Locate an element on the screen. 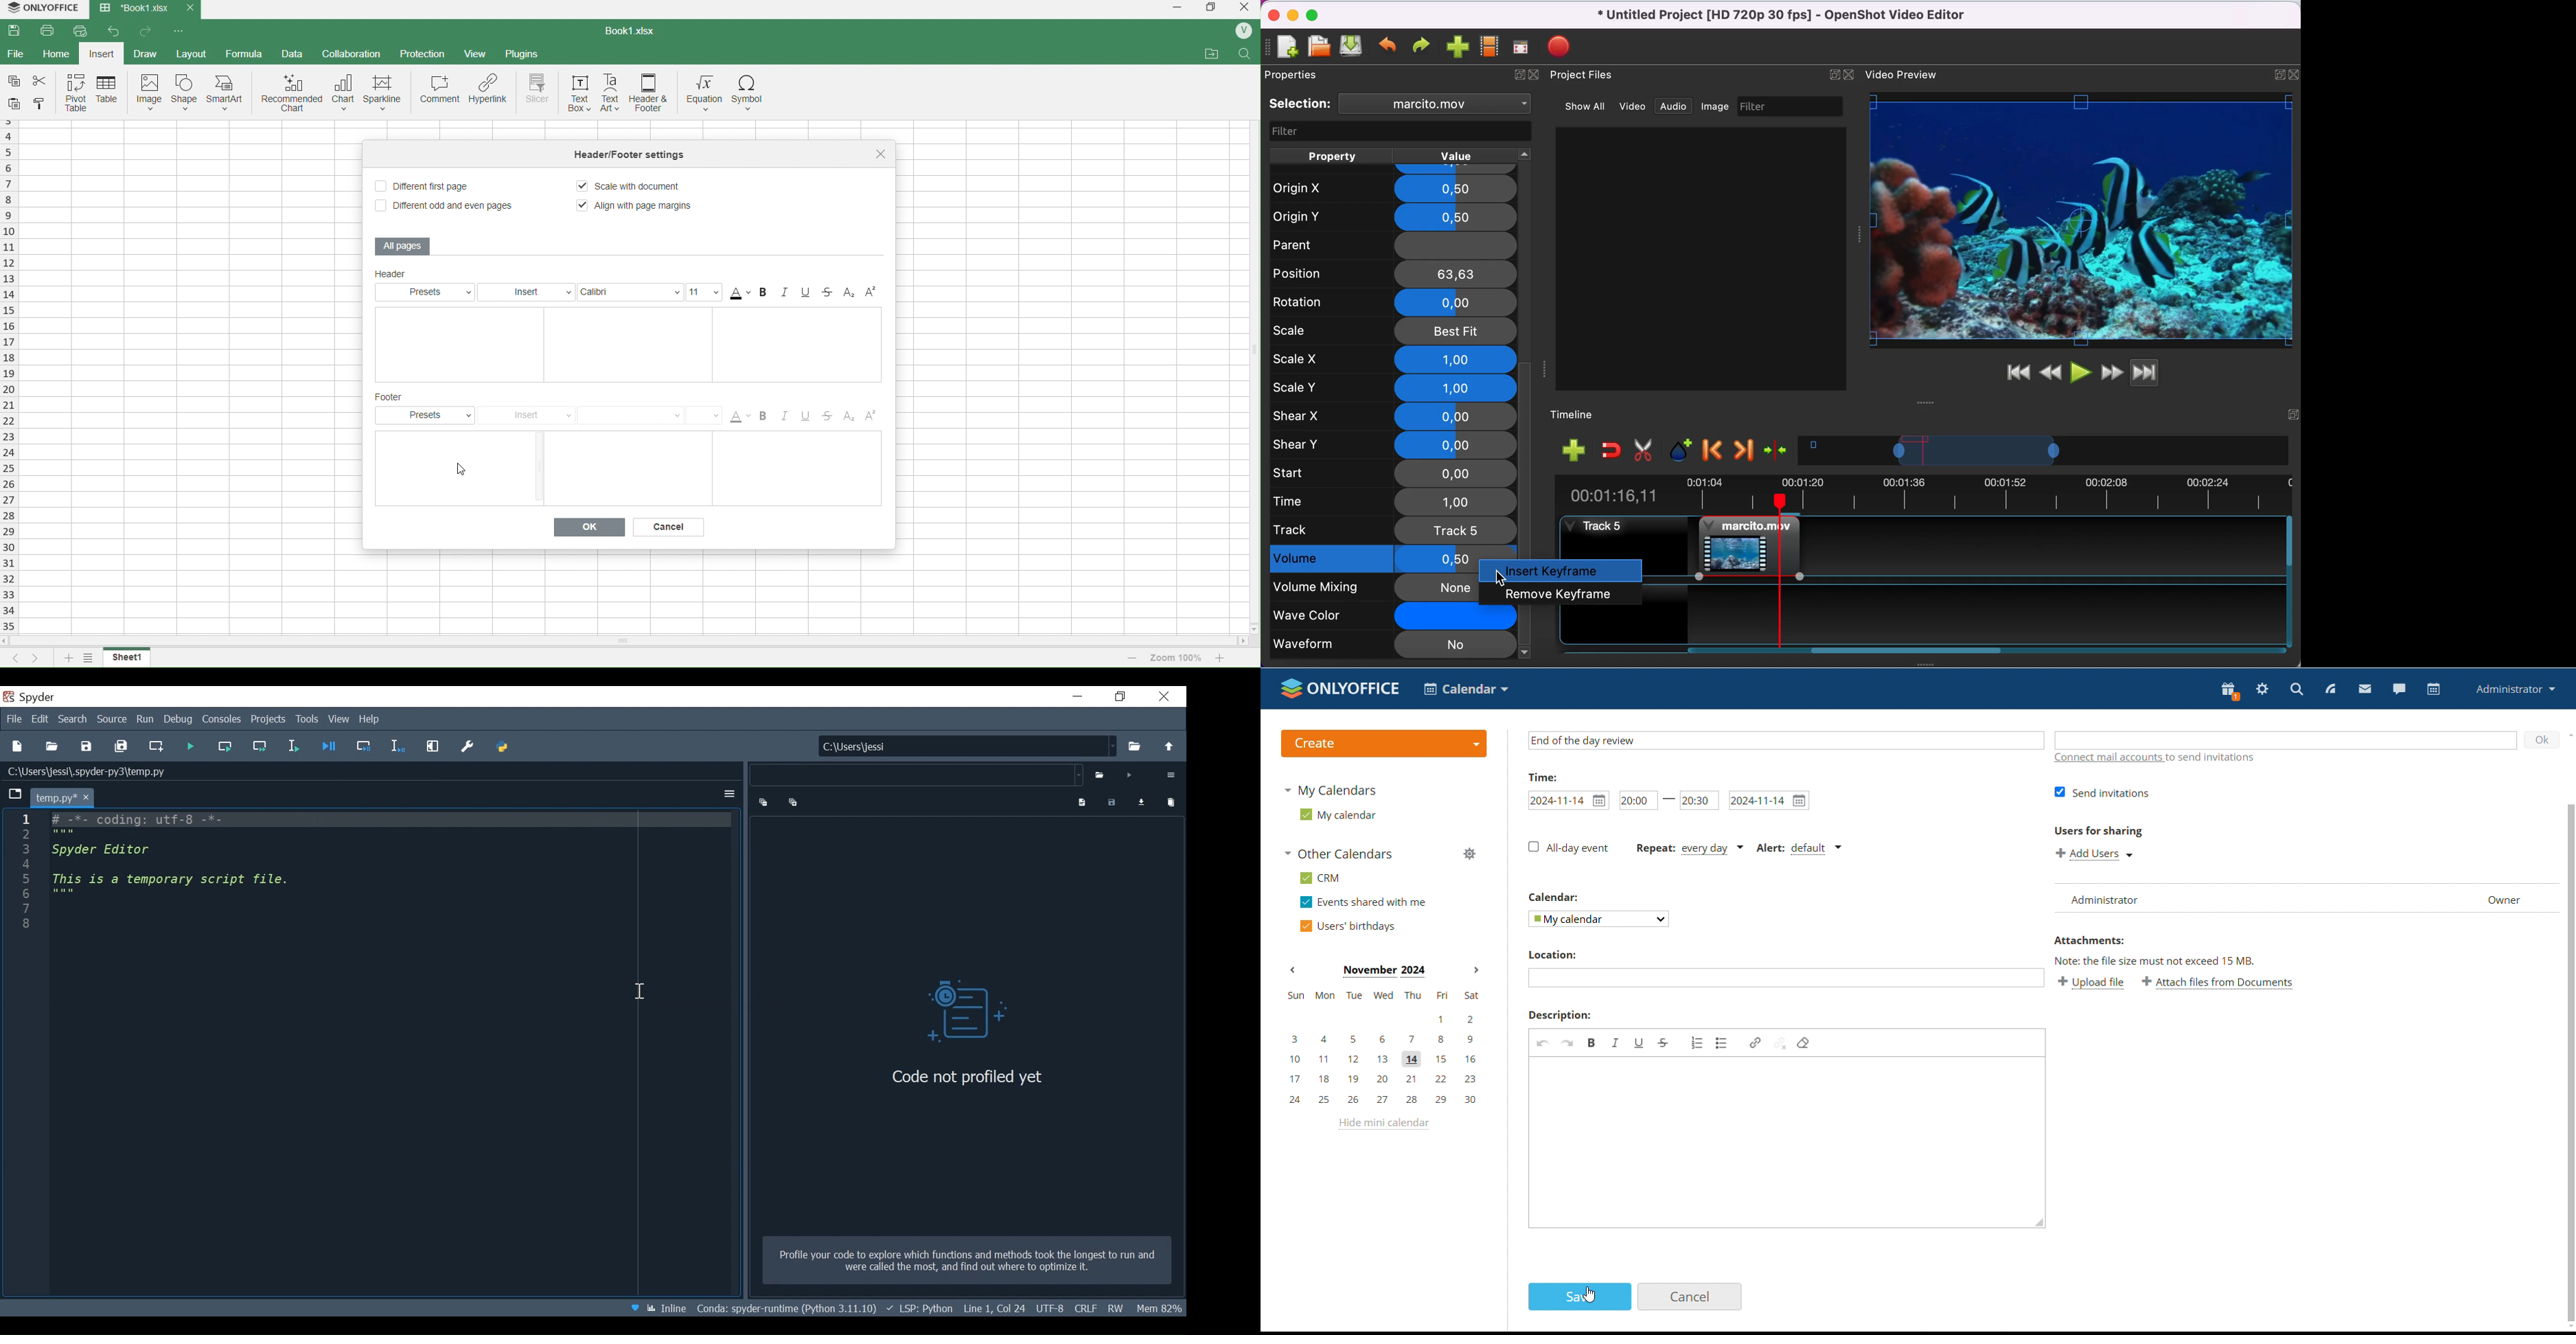  export file is located at coordinates (1561, 44).